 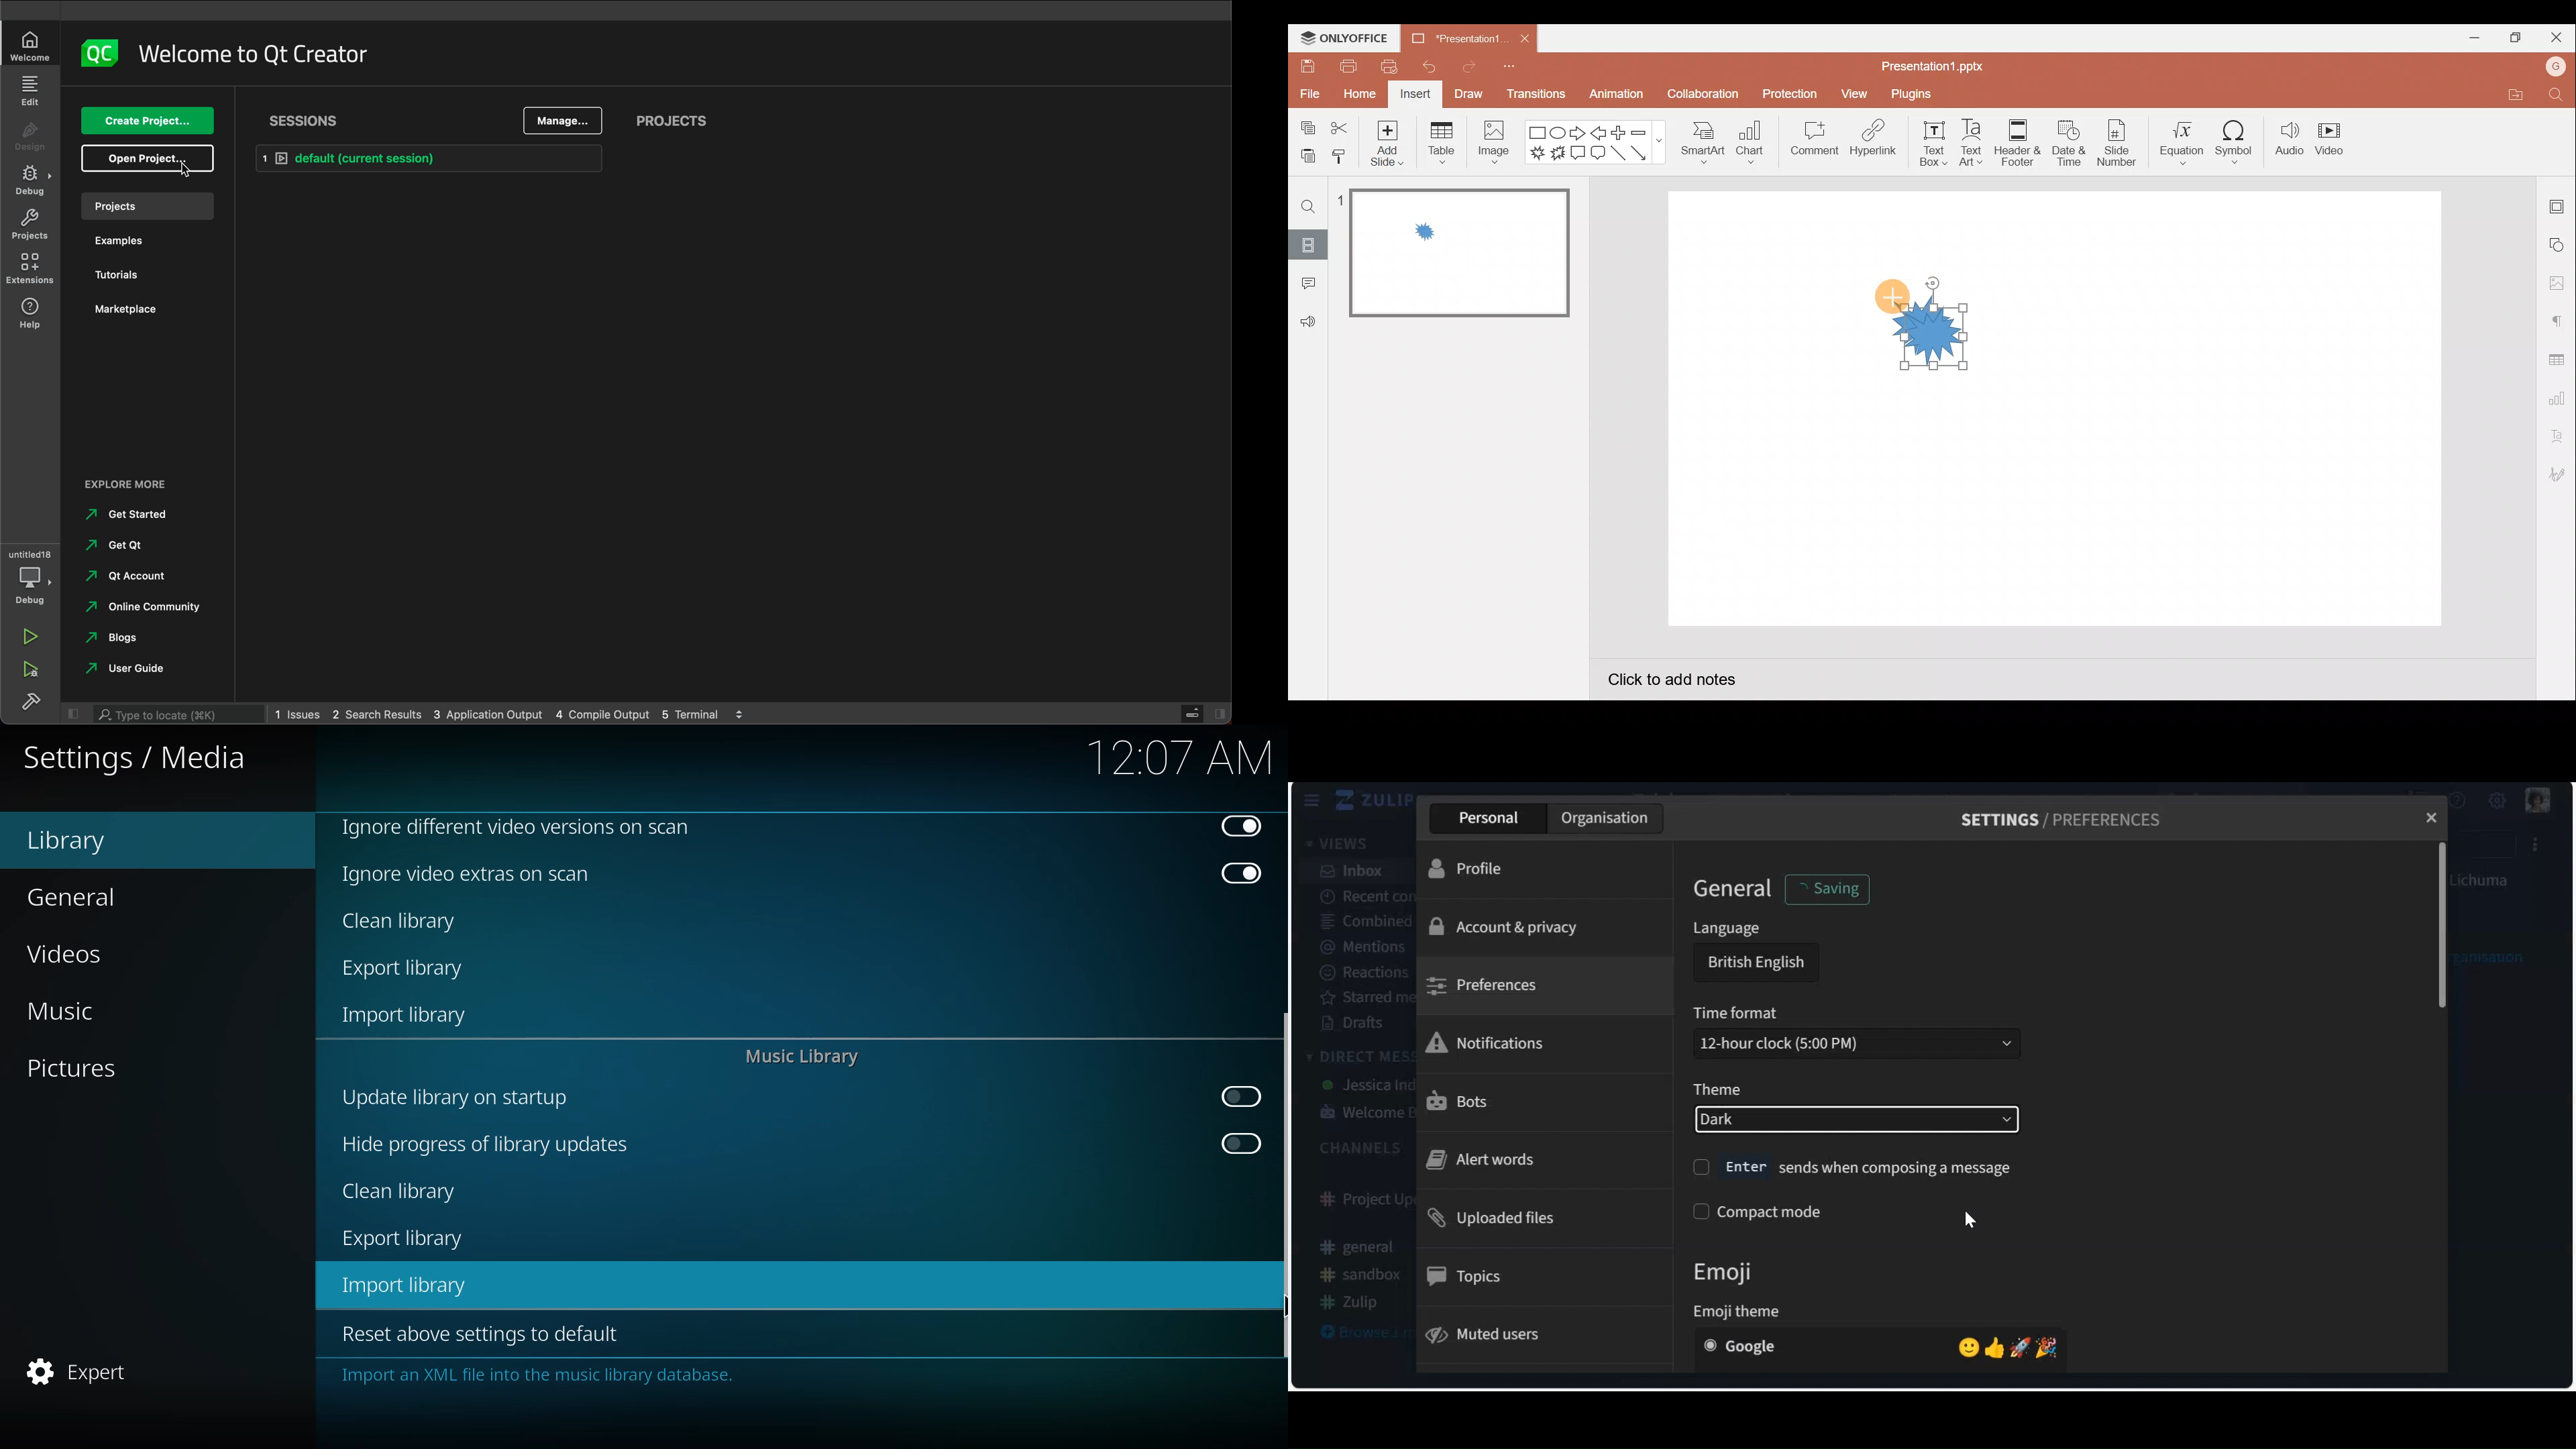 What do you see at coordinates (1672, 677) in the screenshot?
I see `Click to add notes` at bounding box center [1672, 677].